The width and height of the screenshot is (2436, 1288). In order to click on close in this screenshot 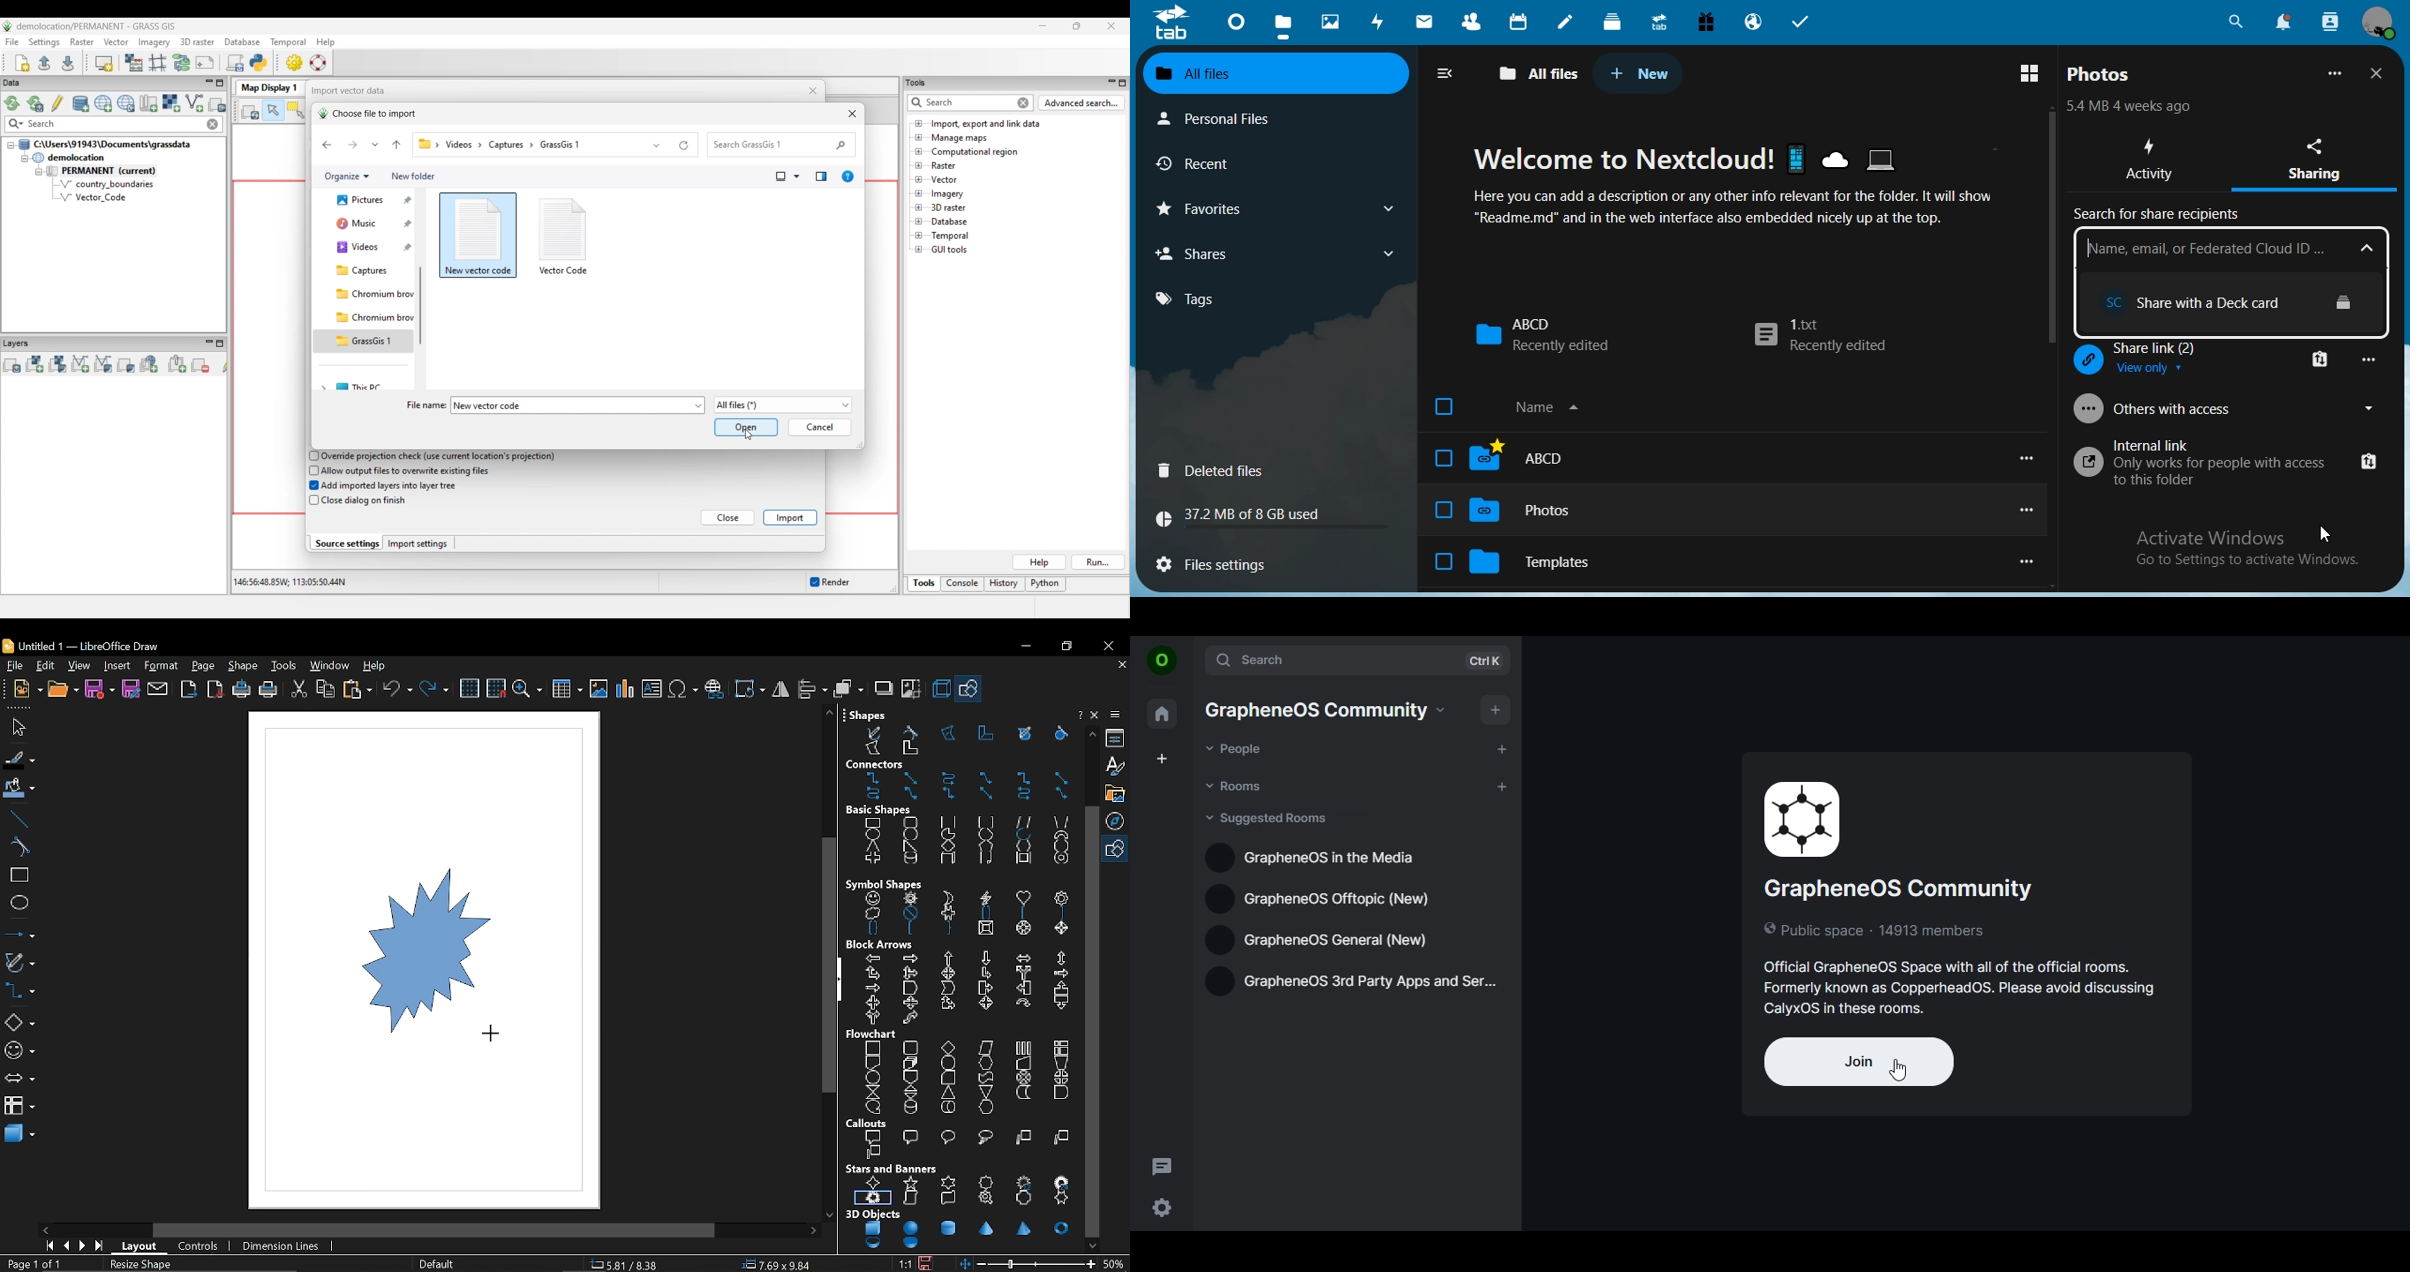, I will do `click(1106, 646)`.